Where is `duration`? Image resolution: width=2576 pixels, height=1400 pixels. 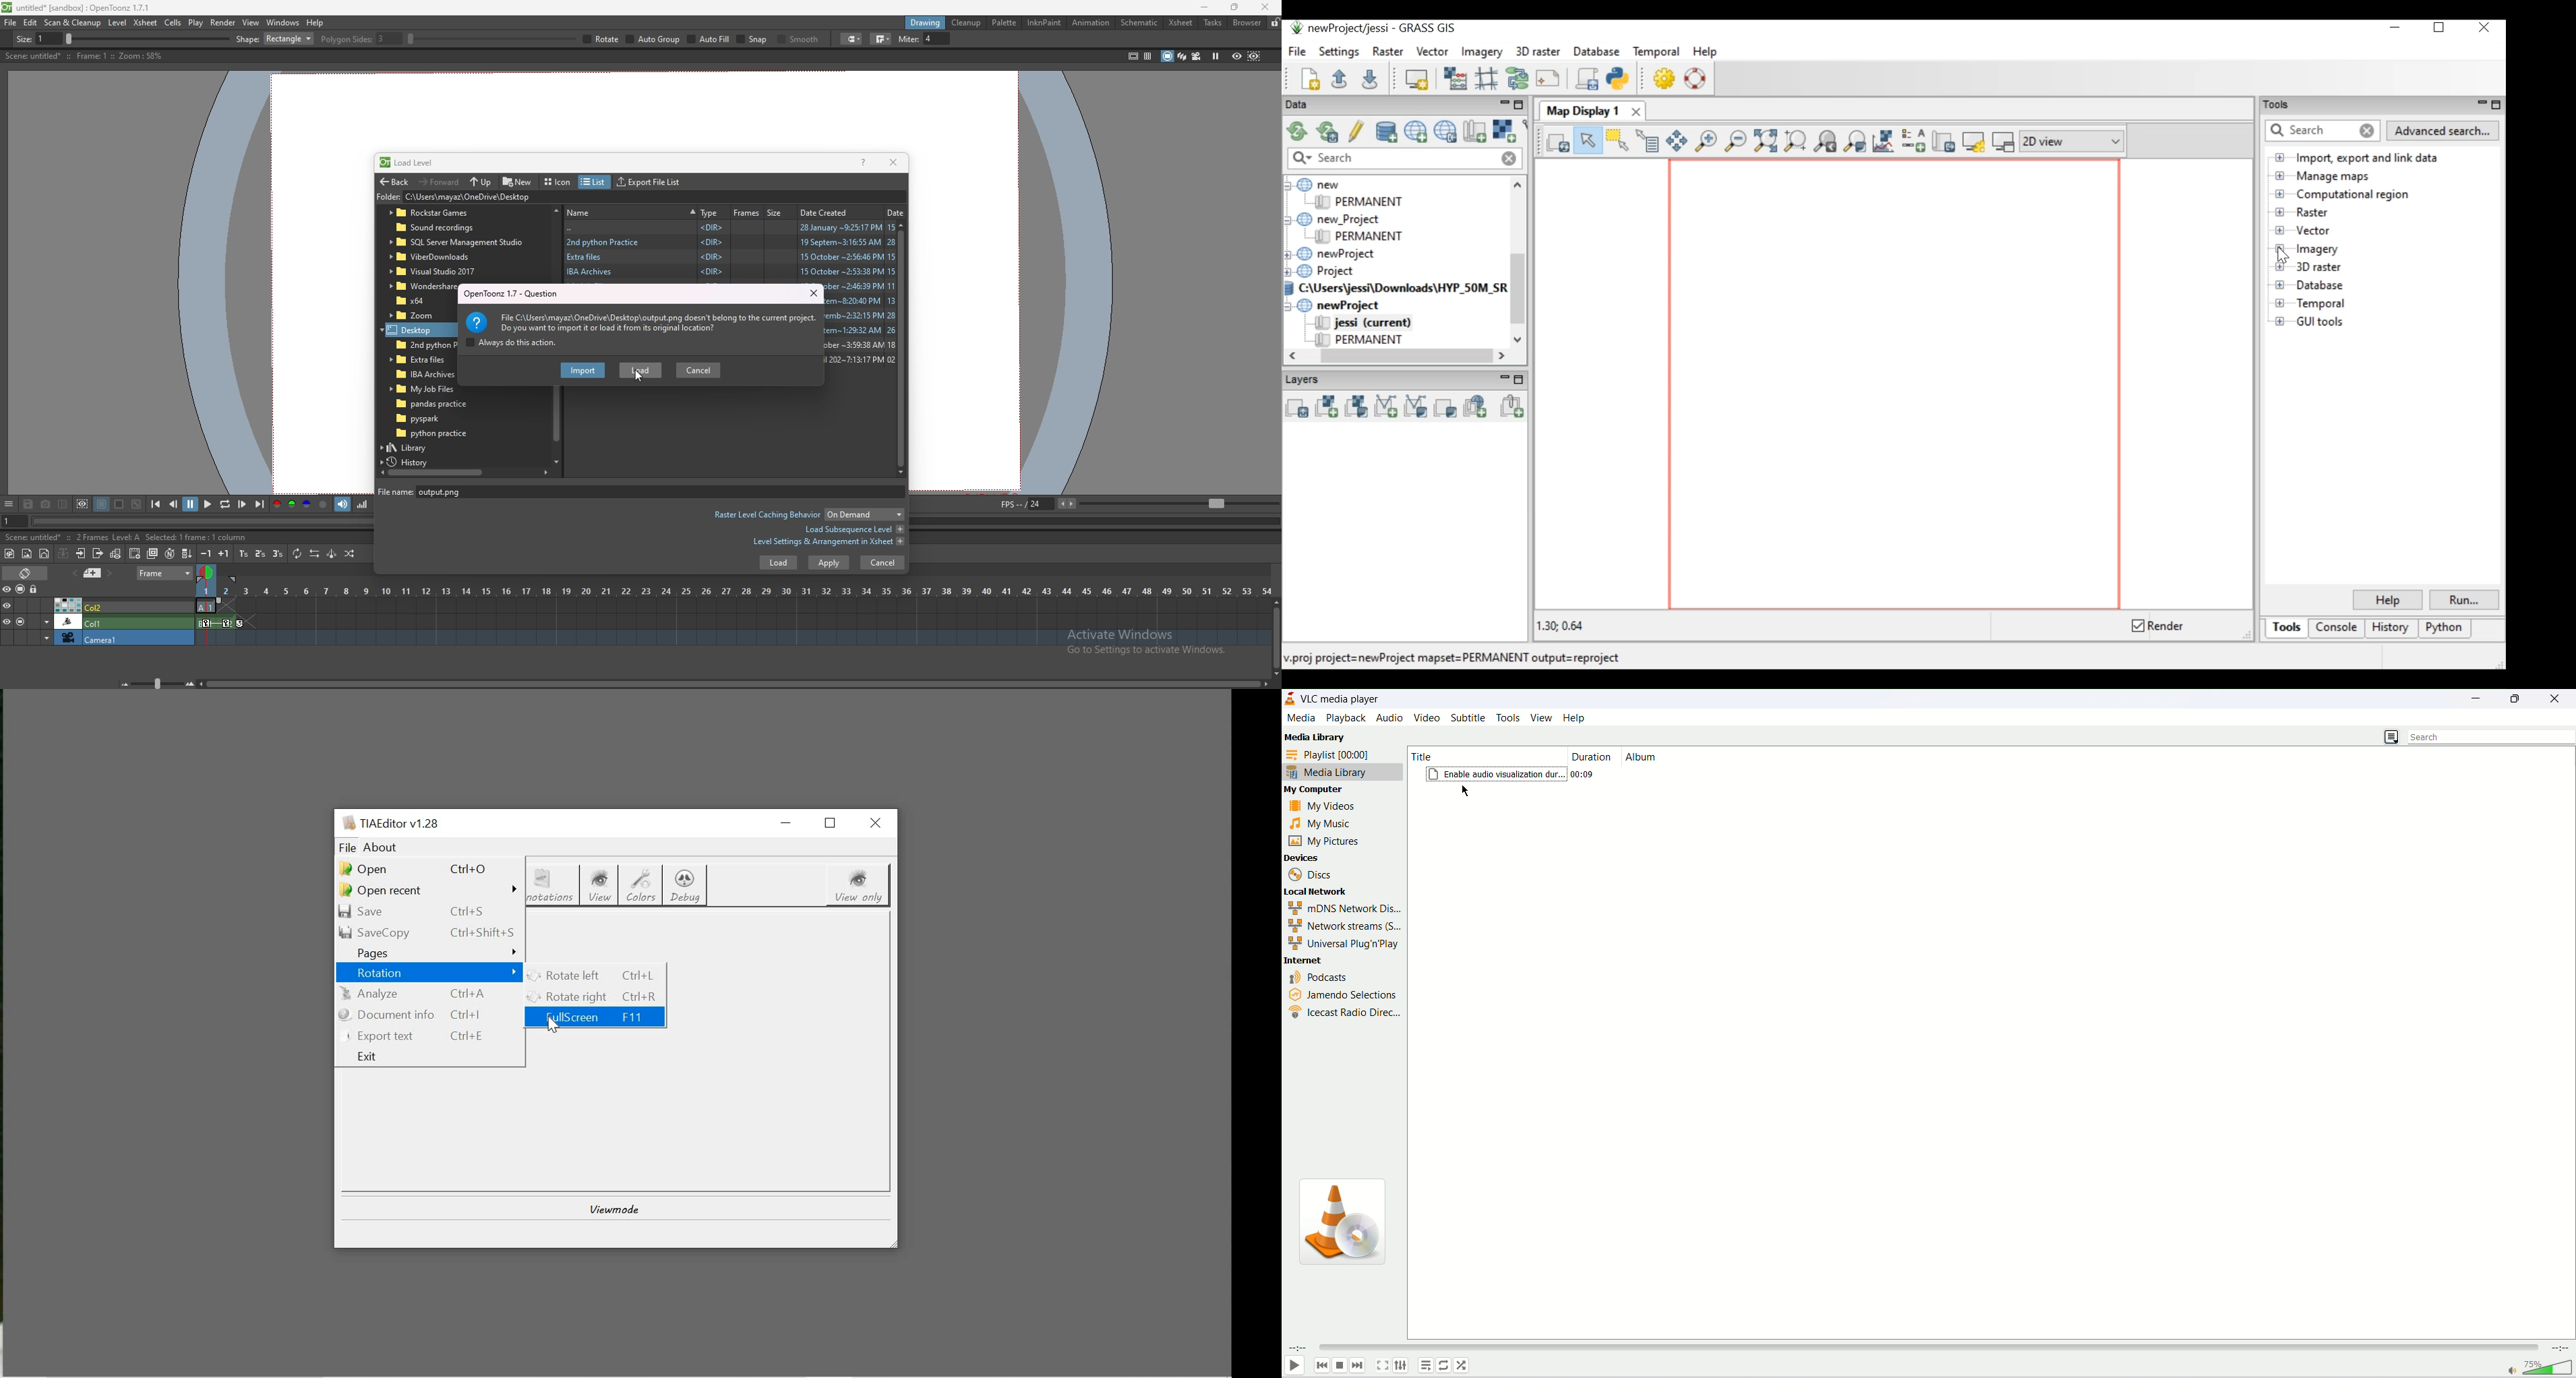 duration is located at coordinates (1592, 756).